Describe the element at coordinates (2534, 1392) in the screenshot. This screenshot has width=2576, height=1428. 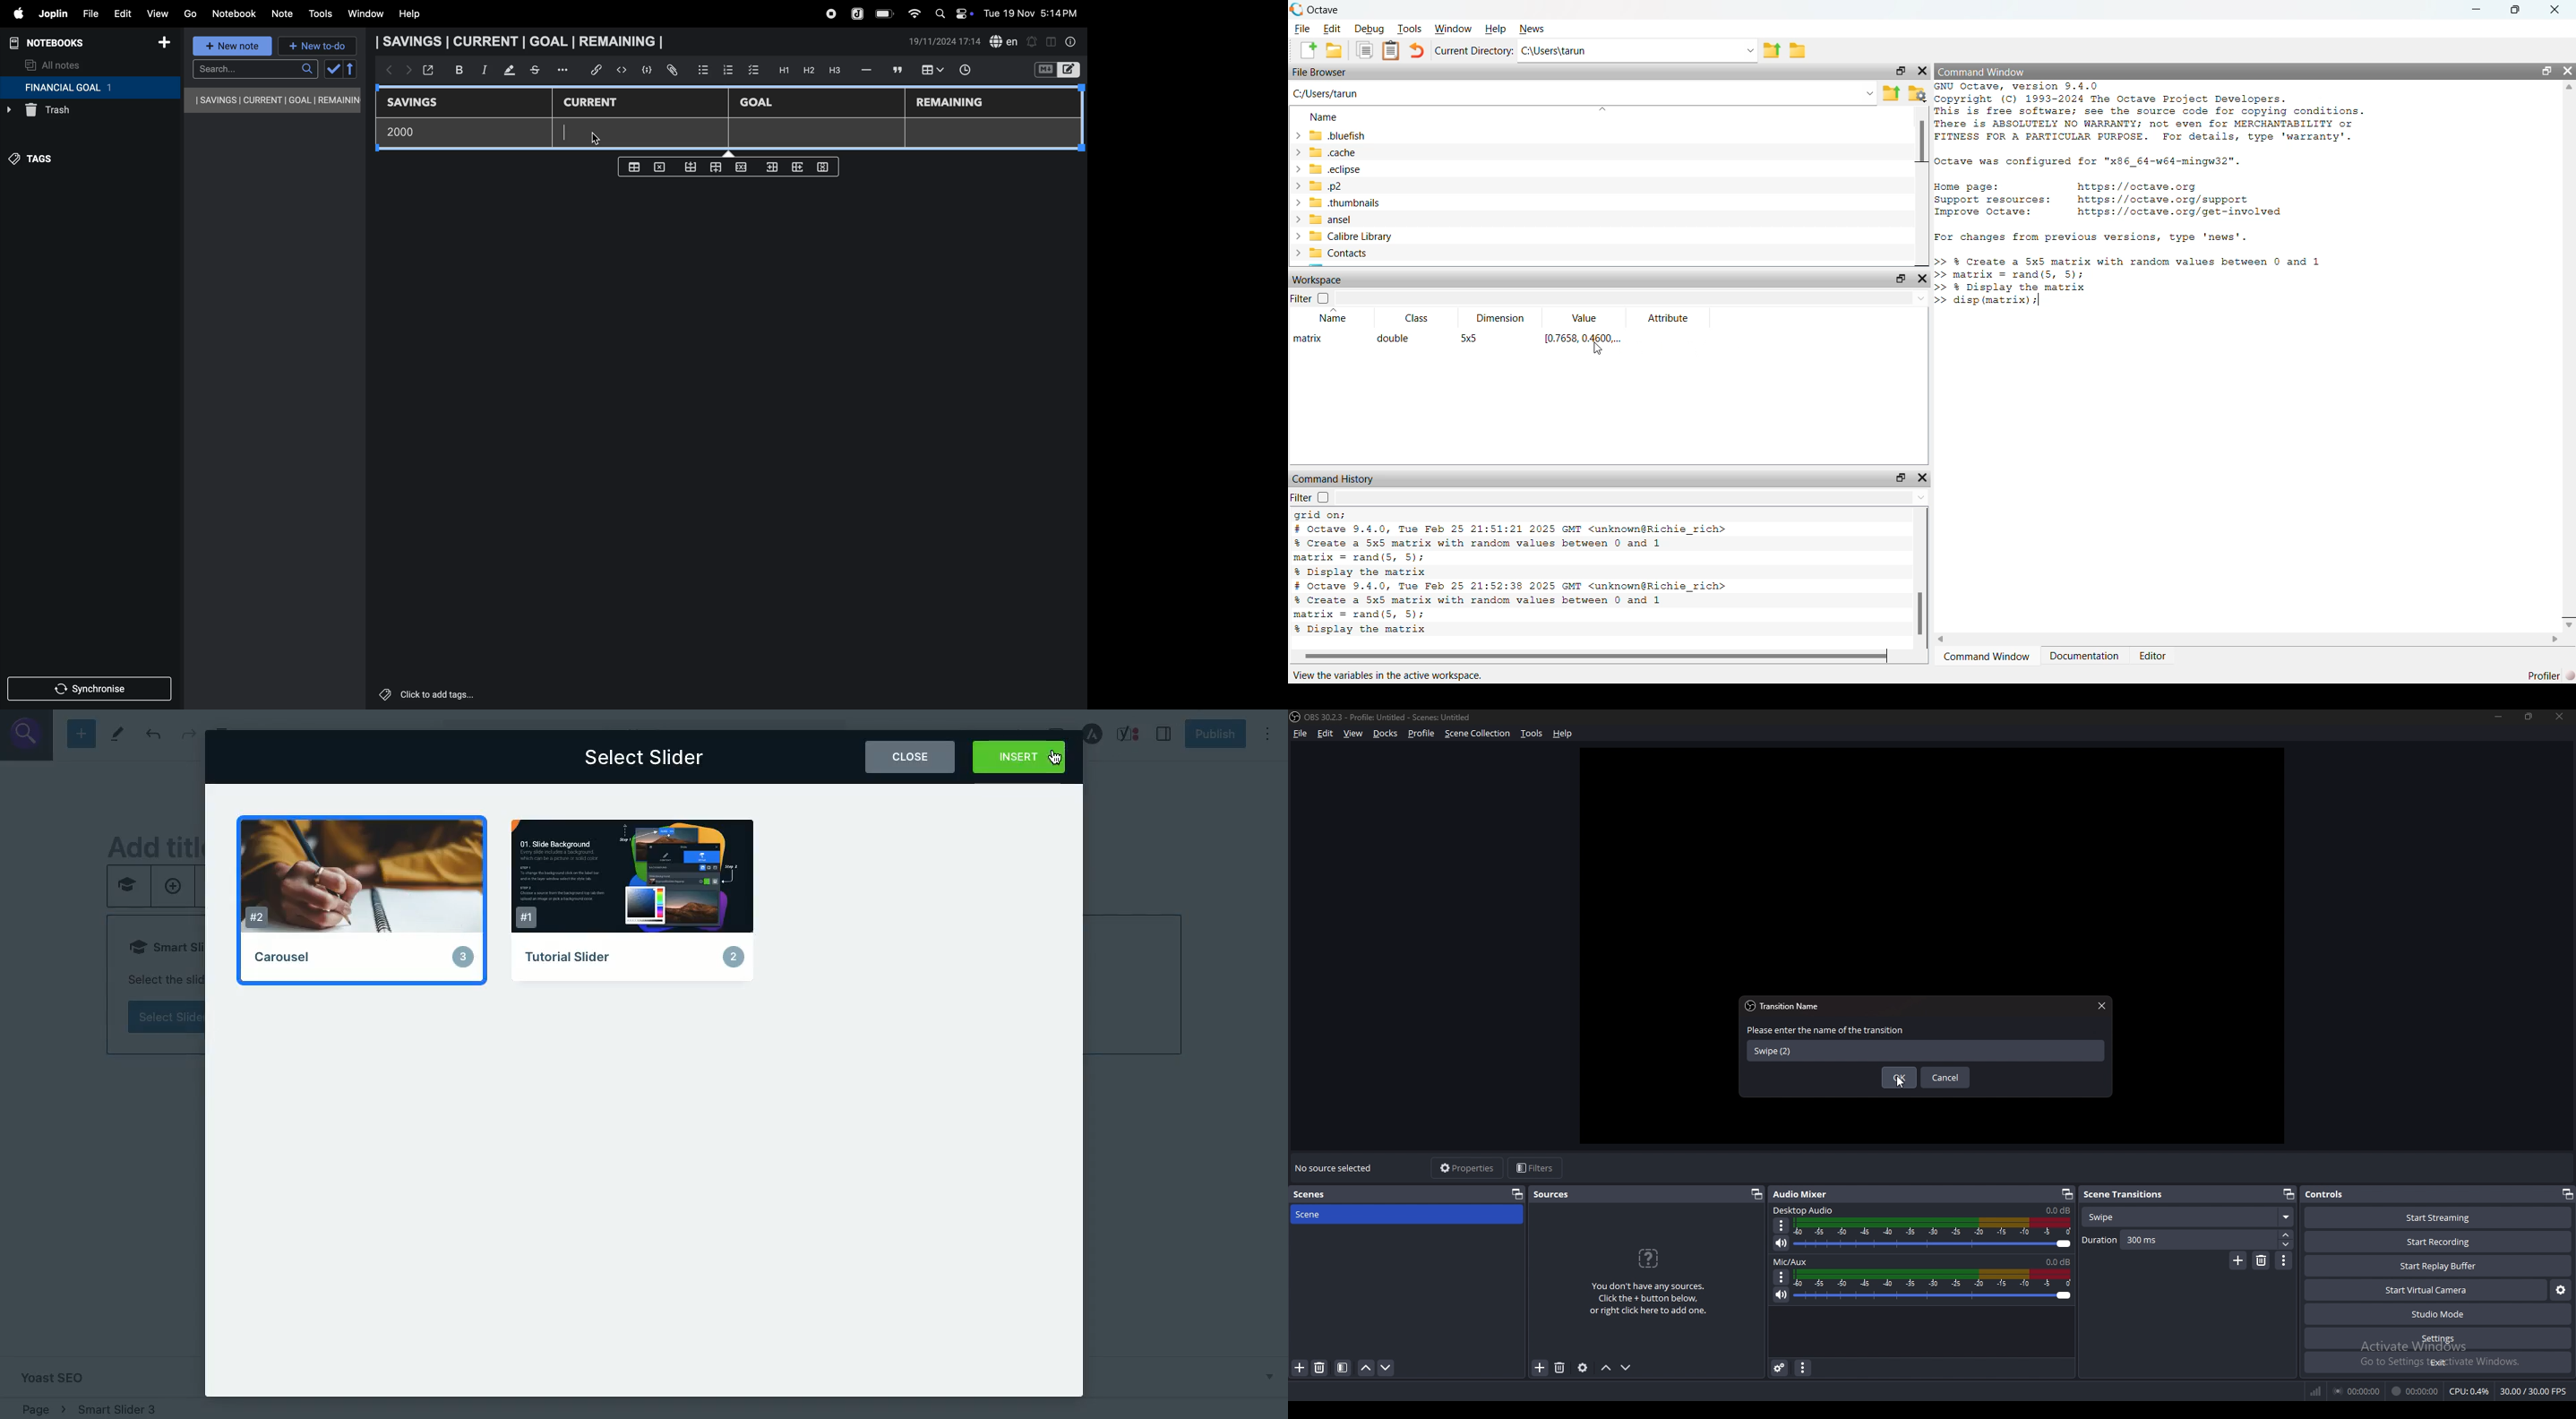
I see `30.00 /30.00 FPS` at that location.